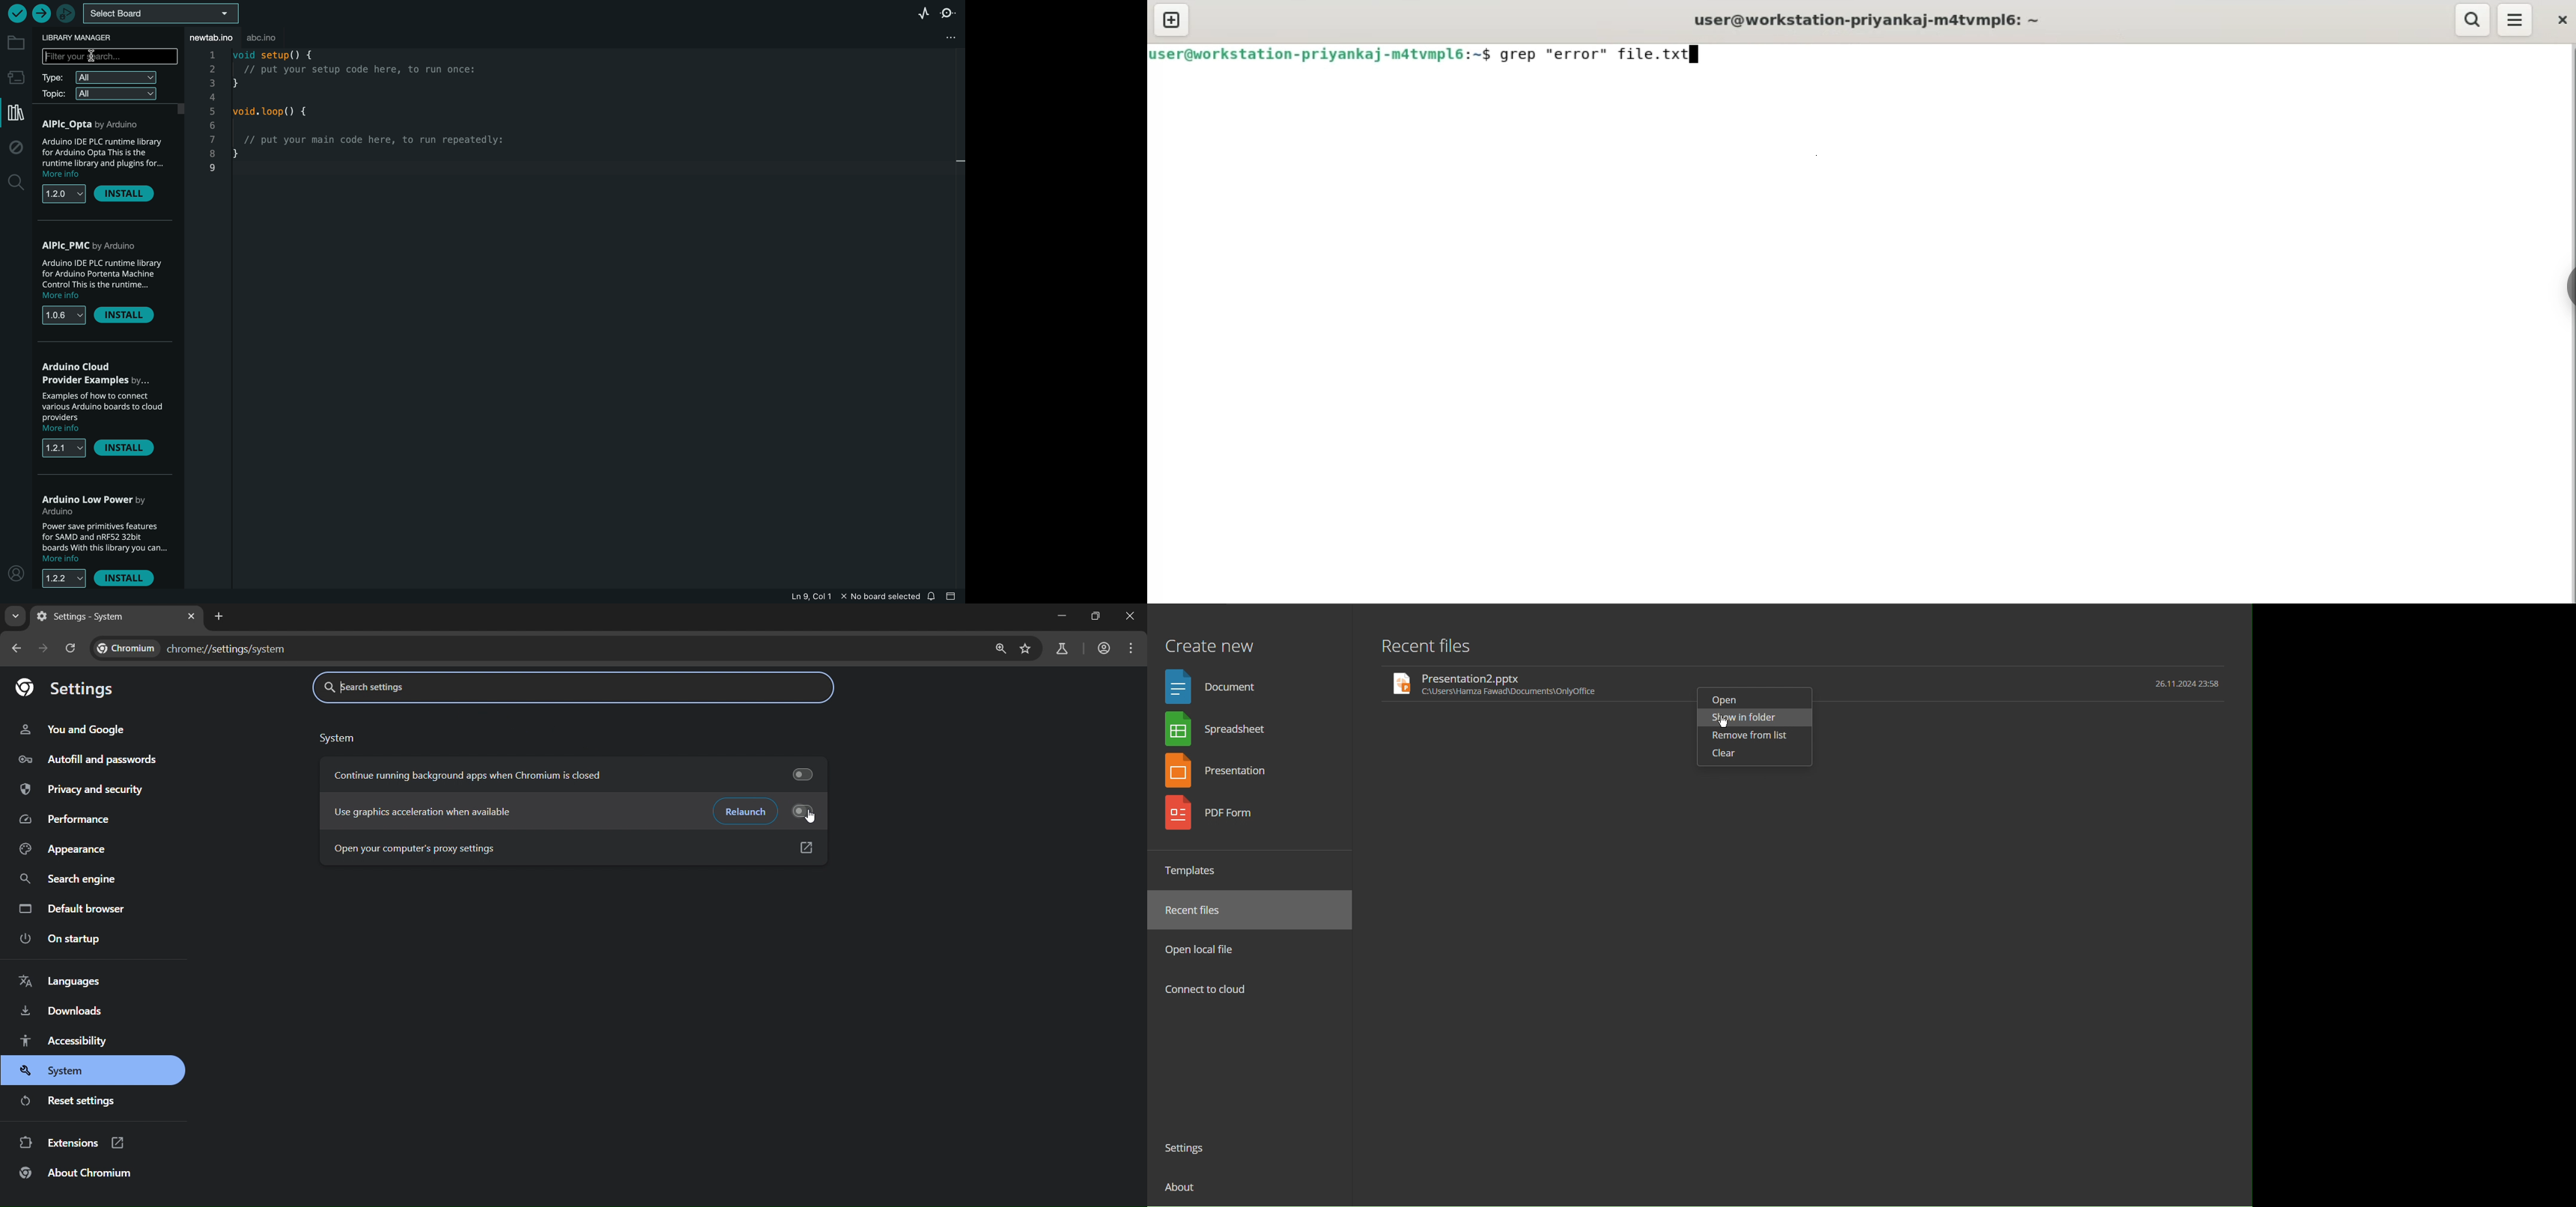 This screenshot has height=1232, width=2576. What do you see at coordinates (996, 649) in the screenshot?
I see `Search` at bounding box center [996, 649].